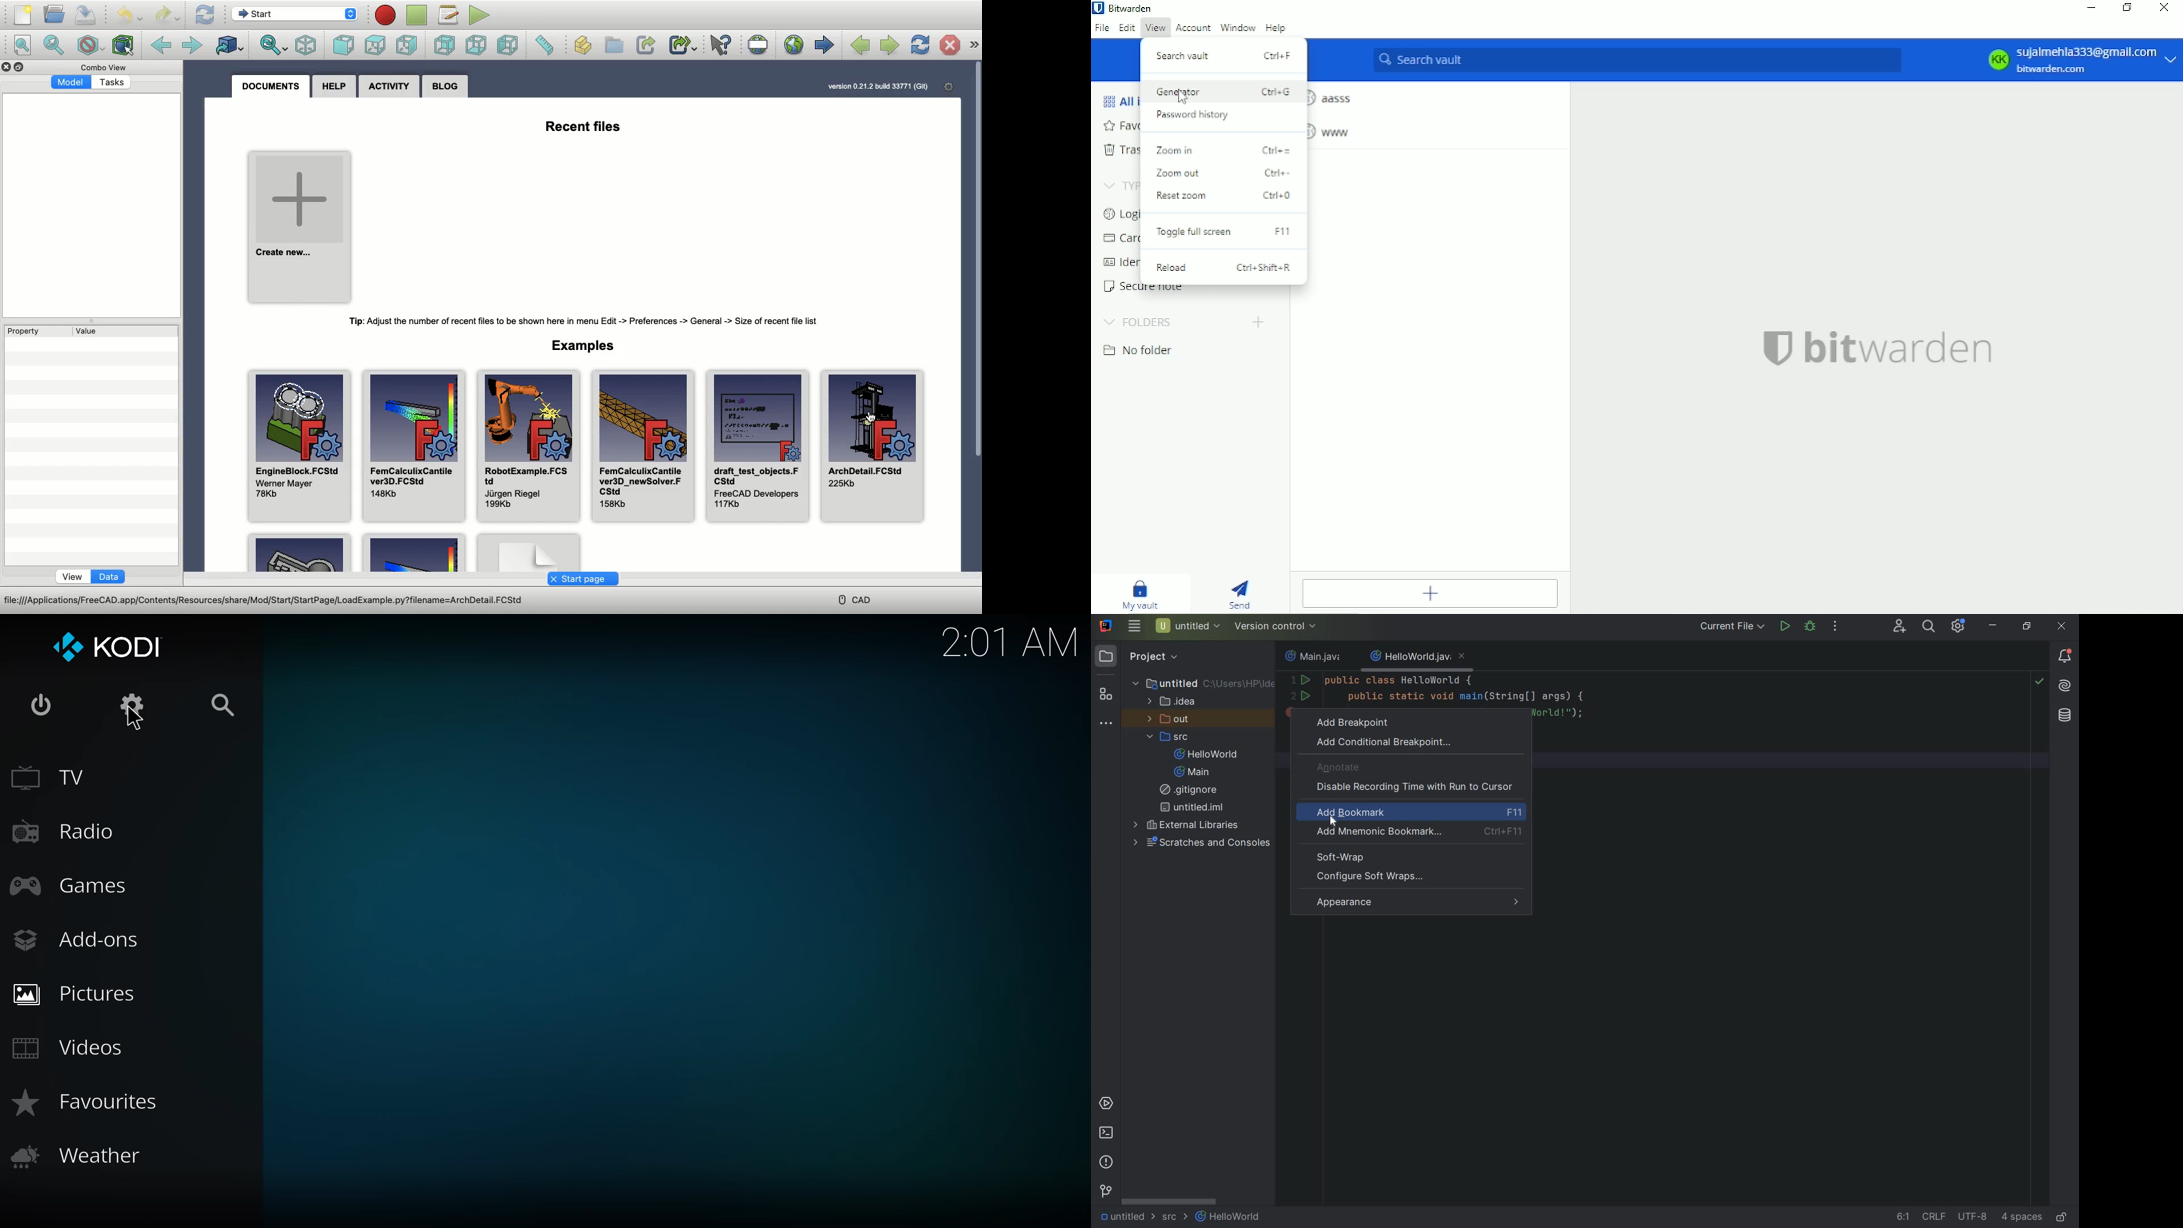  Describe the element at coordinates (506, 46) in the screenshot. I see `Left` at that location.